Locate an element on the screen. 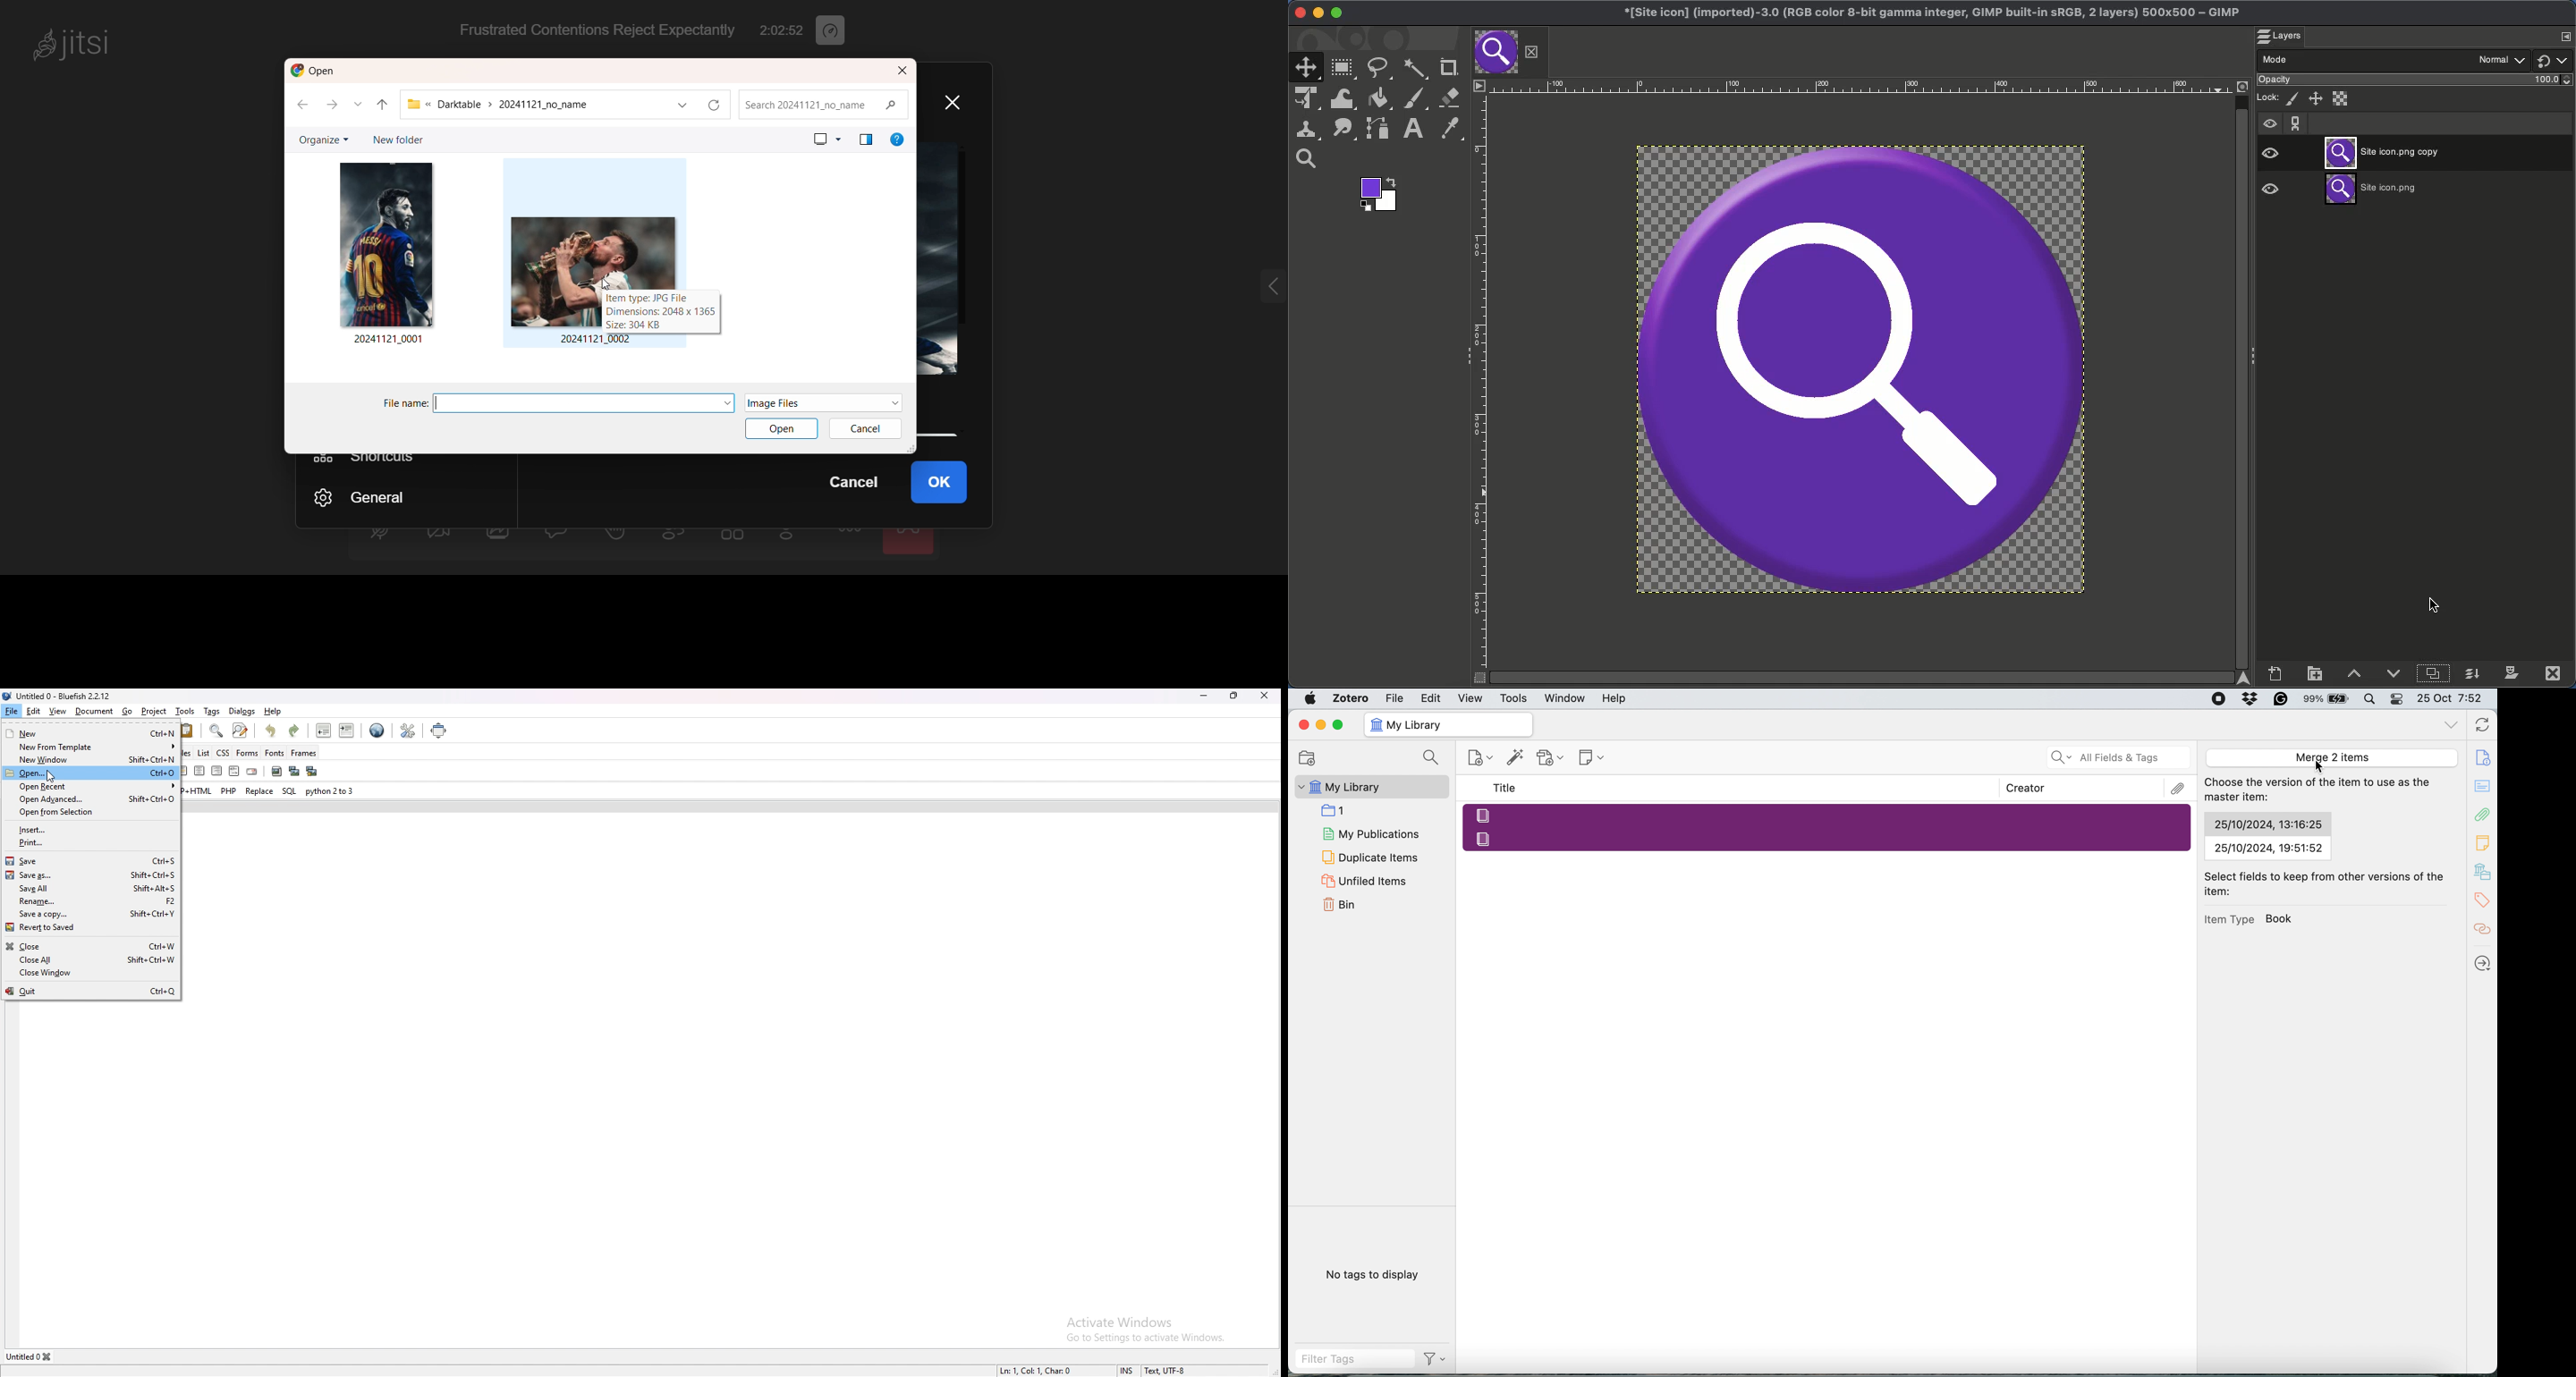 The width and height of the screenshot is (2576, 1400). Cursor Position is located at coordinates (2319, 766).